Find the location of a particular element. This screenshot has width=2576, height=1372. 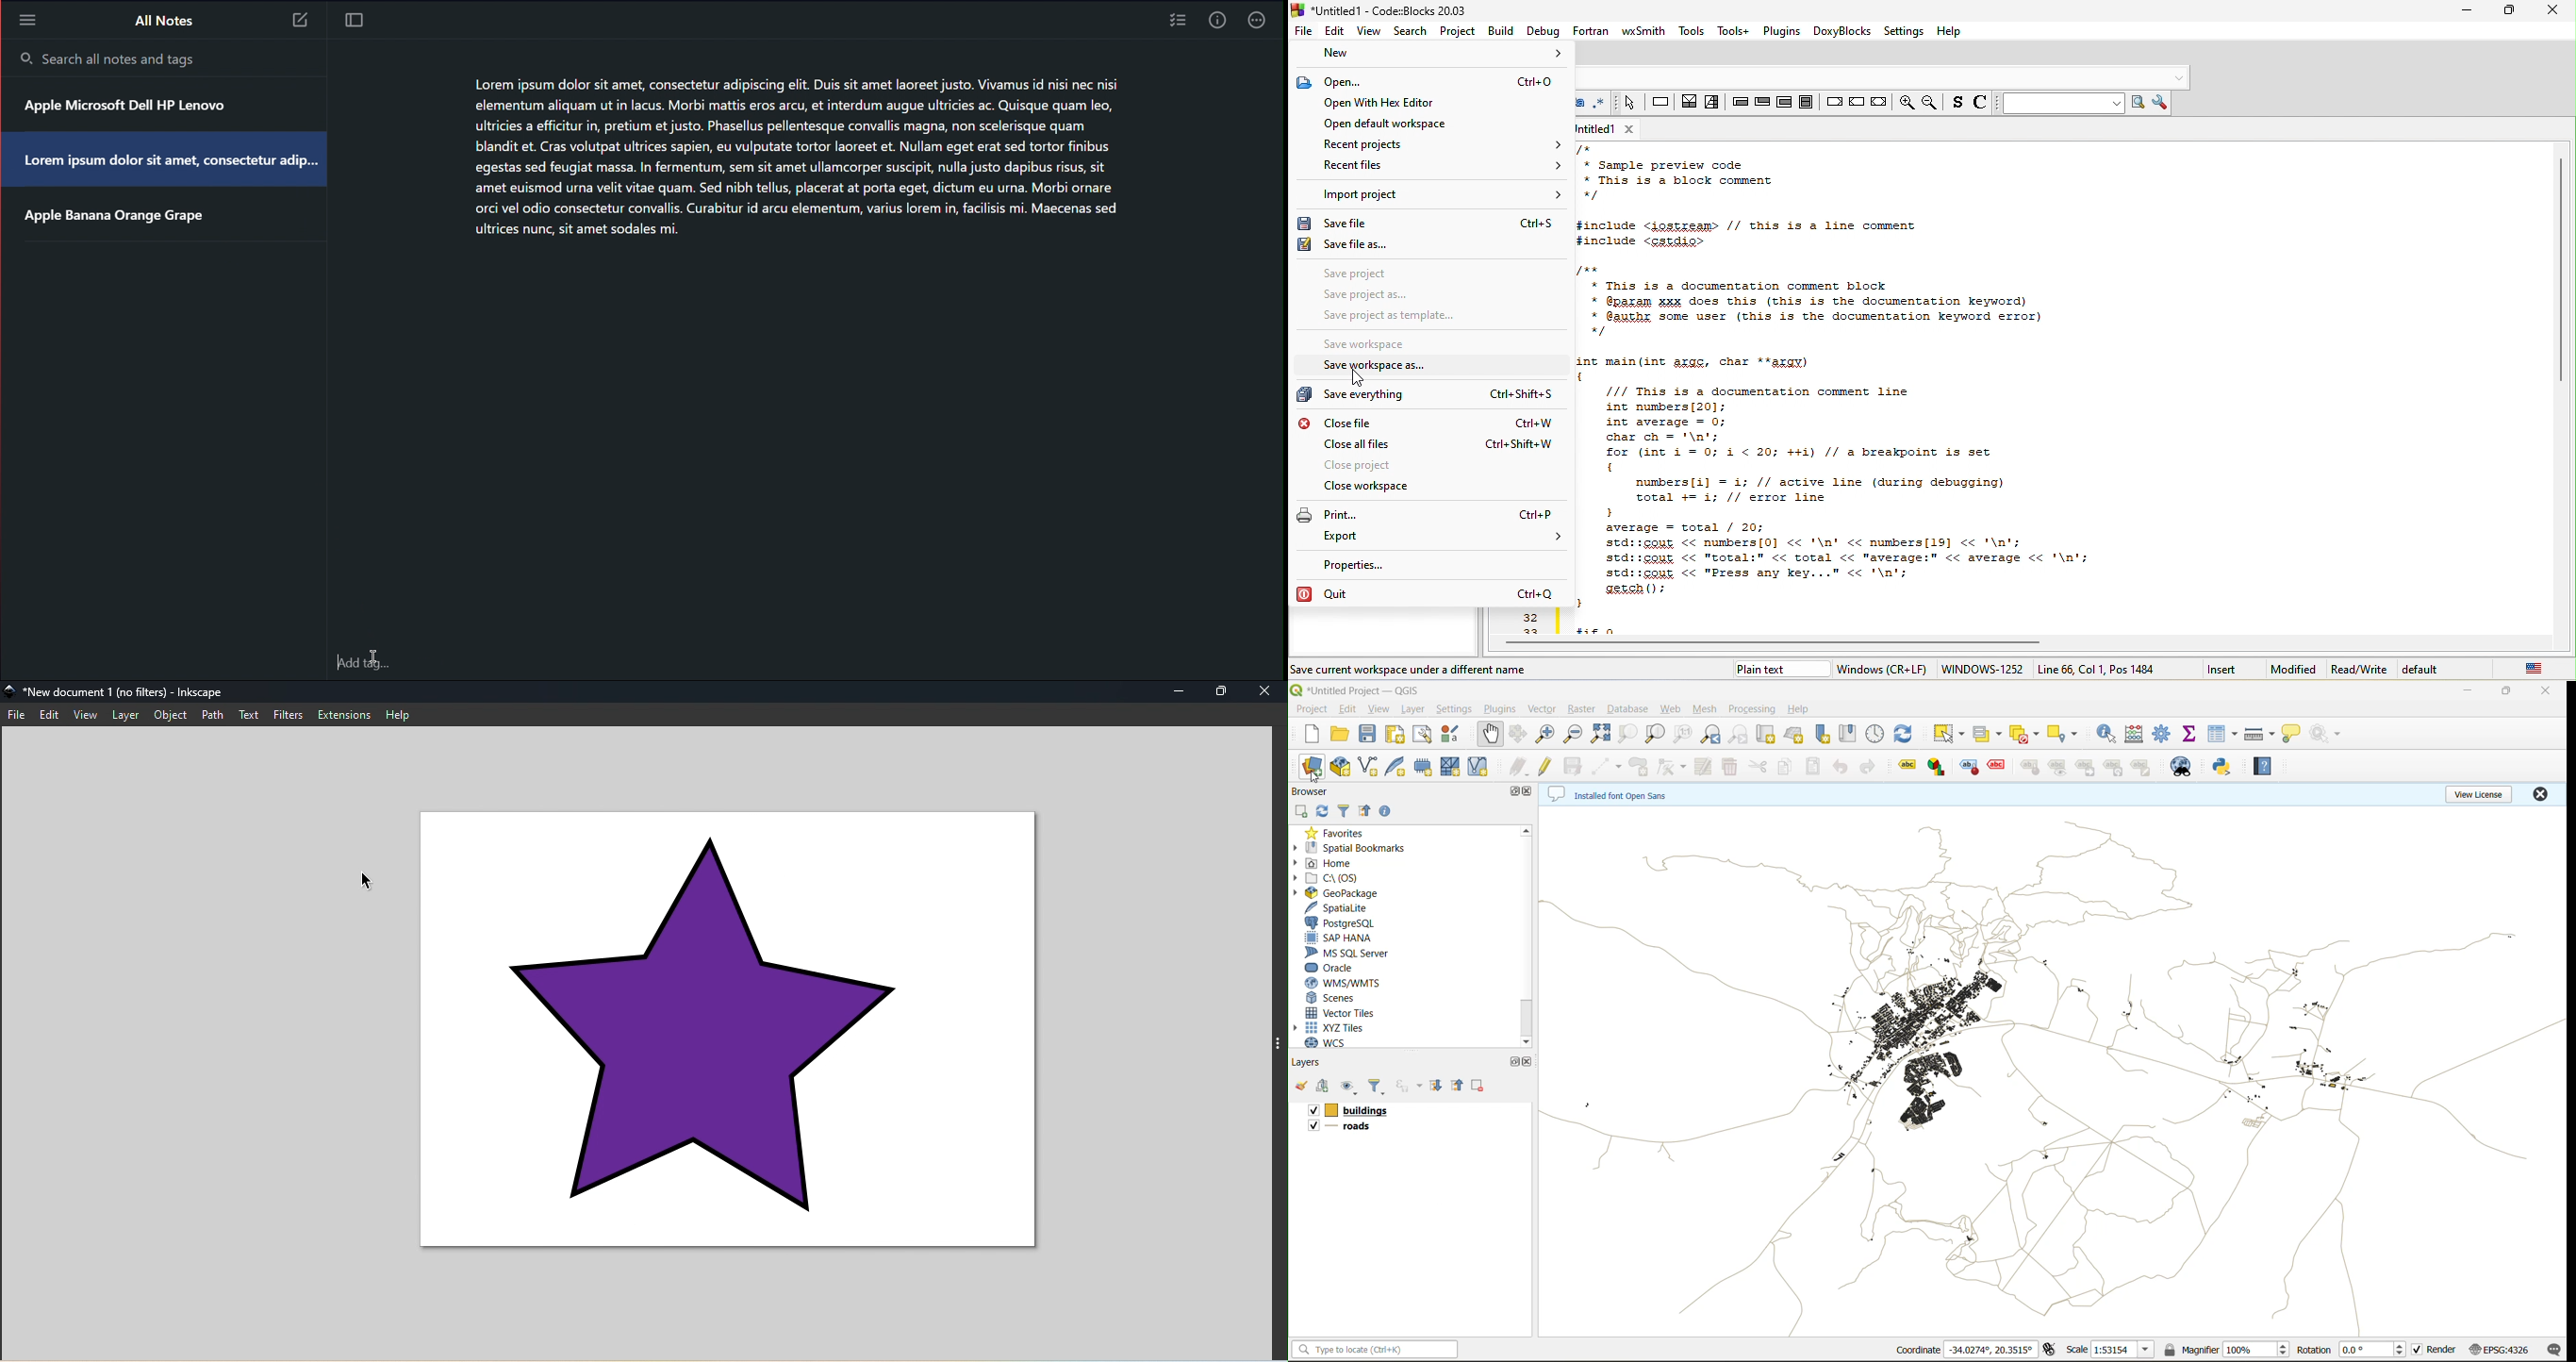

postgresql is located at coordinates (1340, 924).